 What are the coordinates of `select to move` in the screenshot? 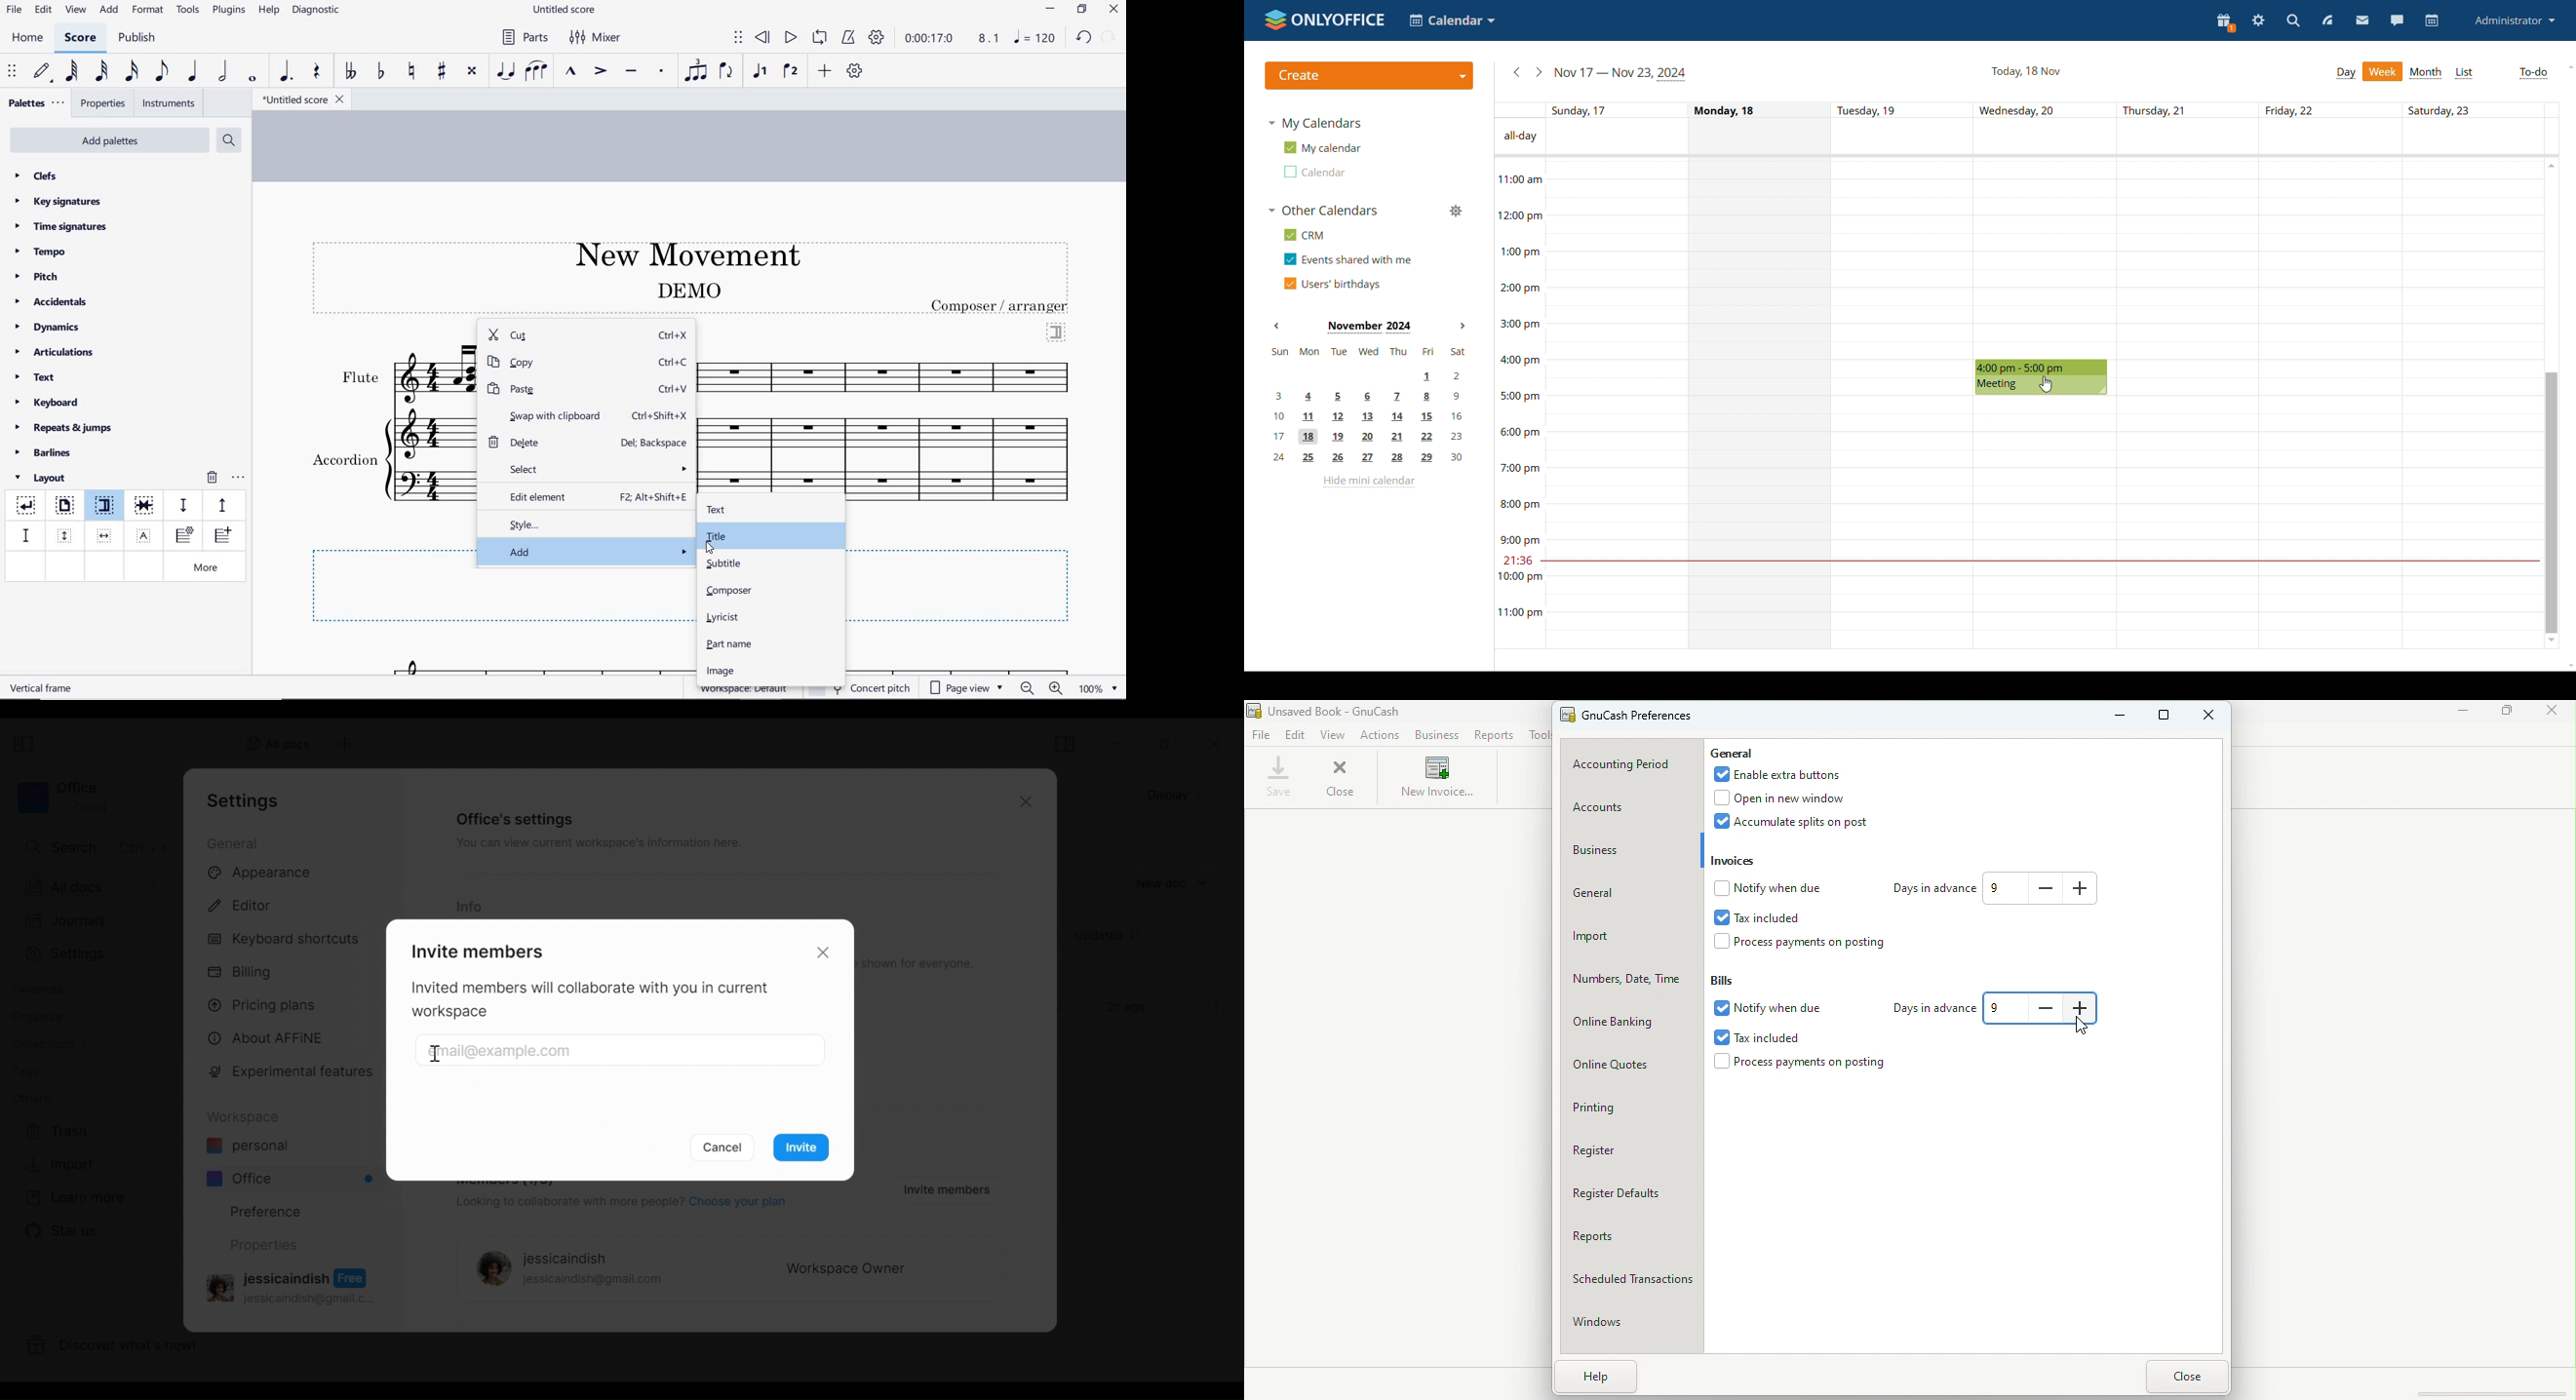 It's located at (13, 72).